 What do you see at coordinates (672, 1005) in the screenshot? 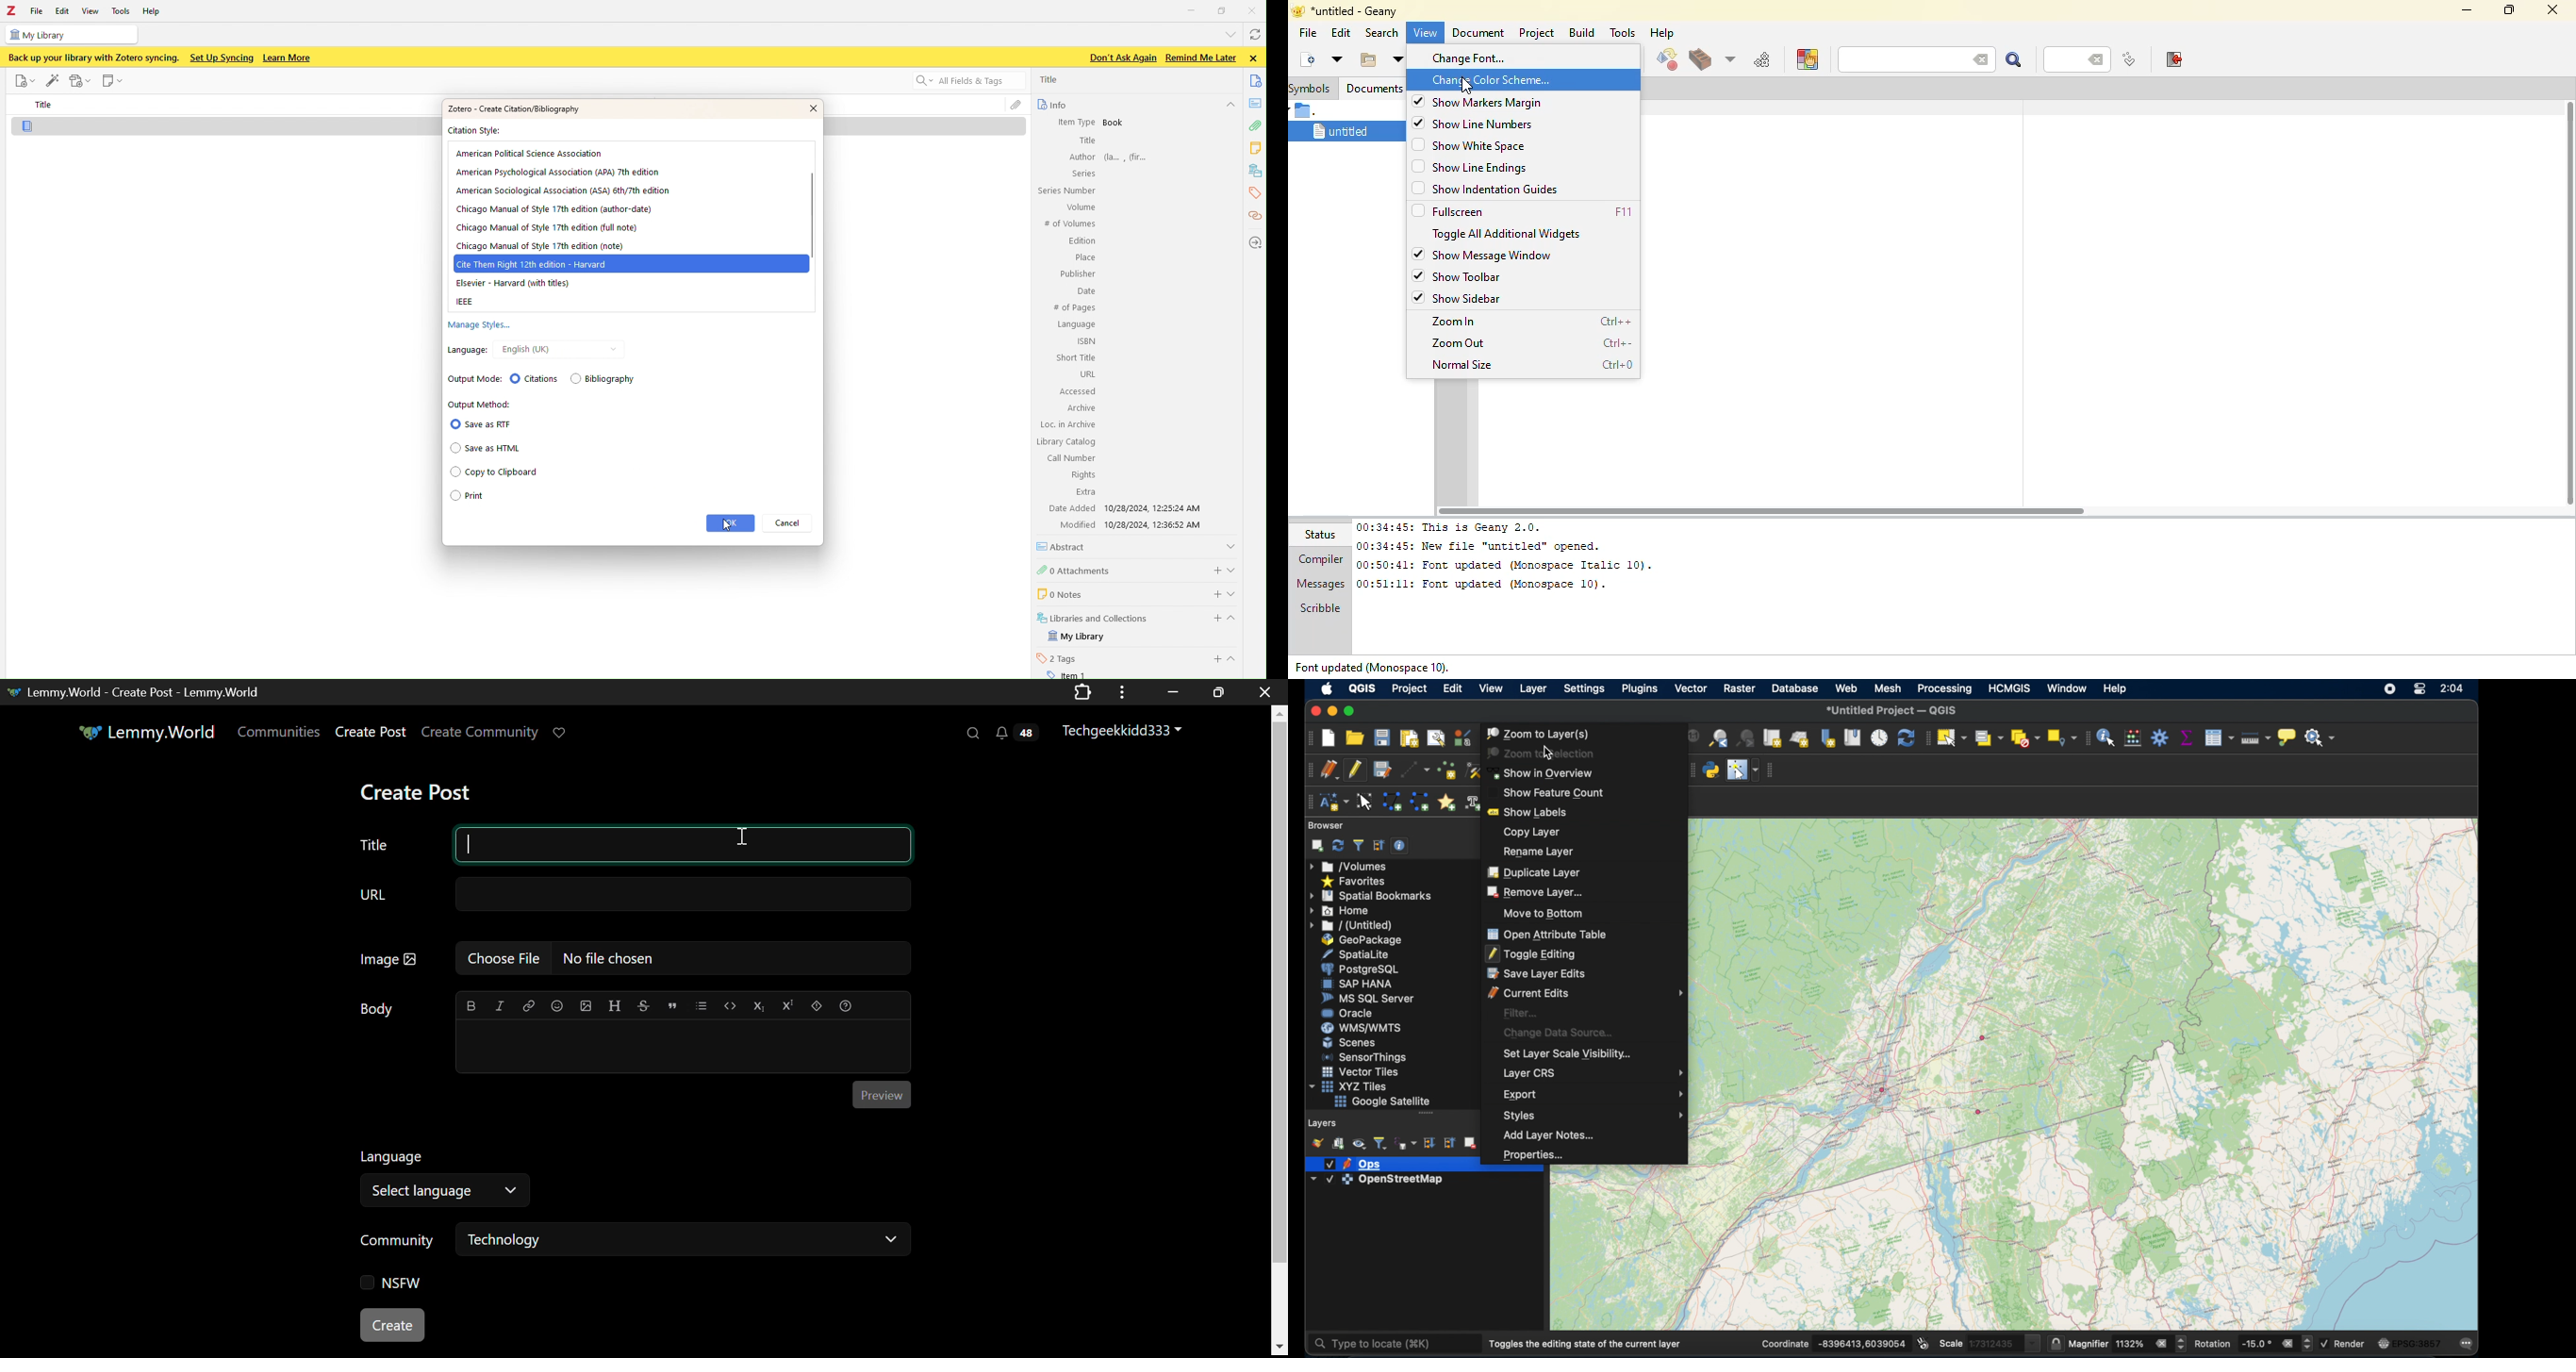
I see `quote` at bounding box center [672, 1005].